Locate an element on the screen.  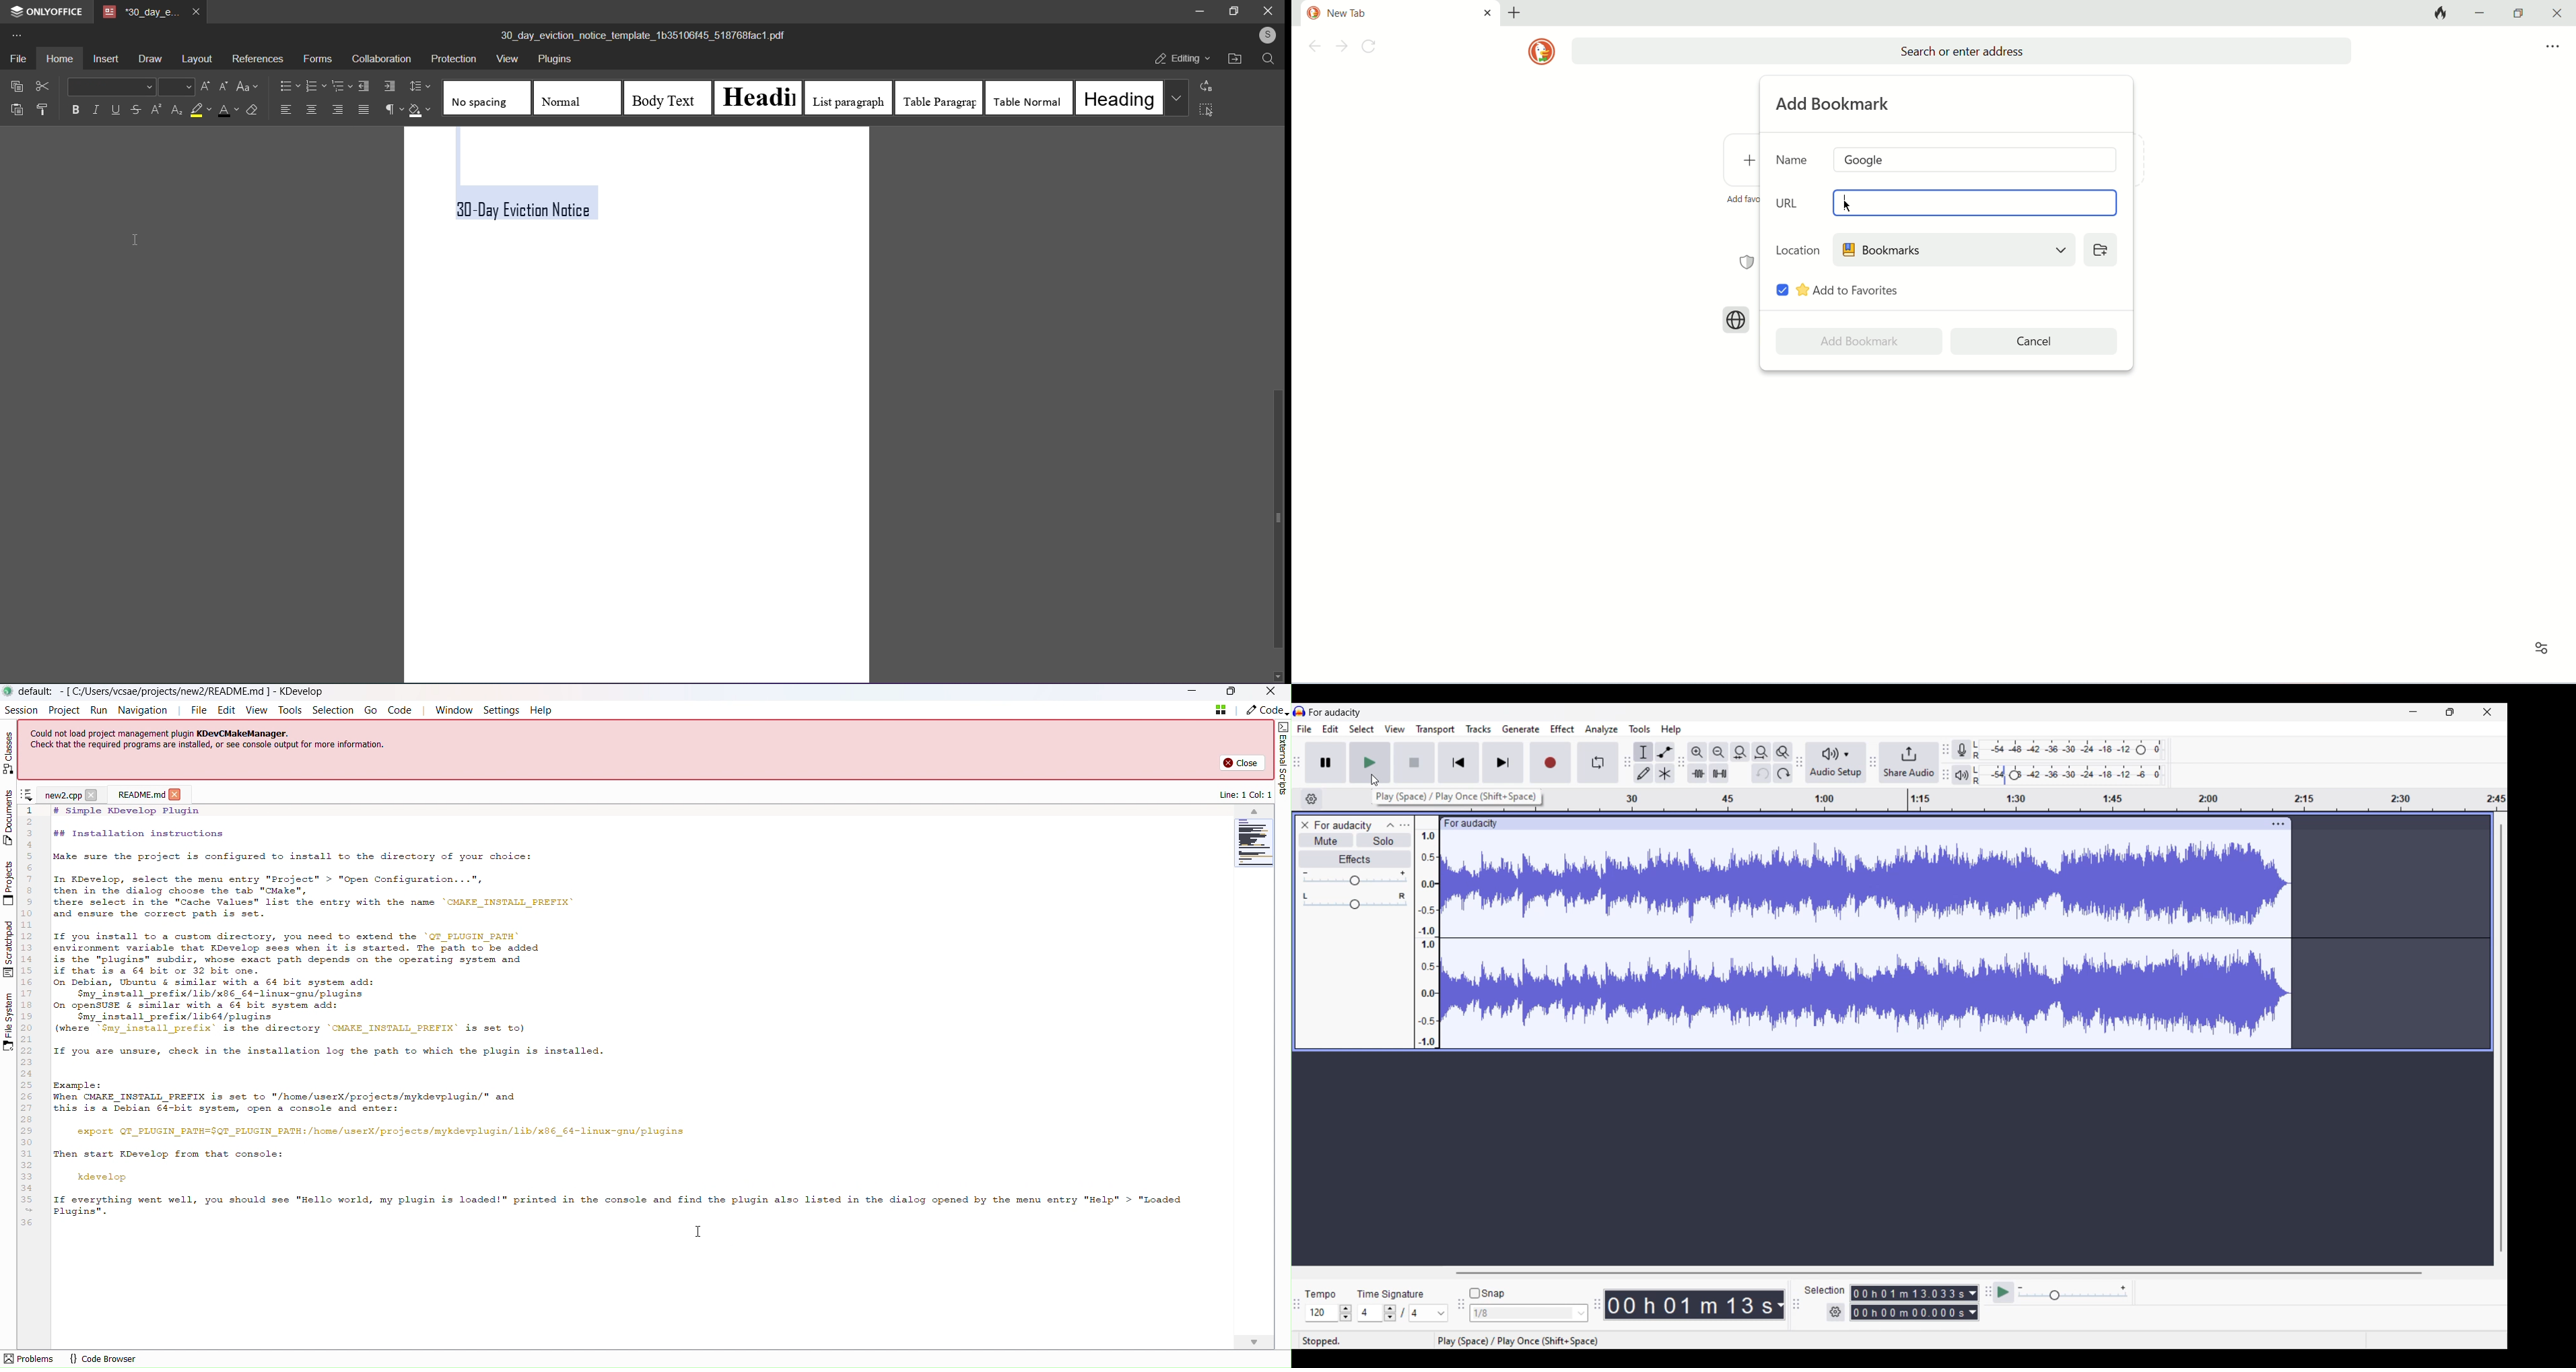
Run is located at coordinates (100, 710).